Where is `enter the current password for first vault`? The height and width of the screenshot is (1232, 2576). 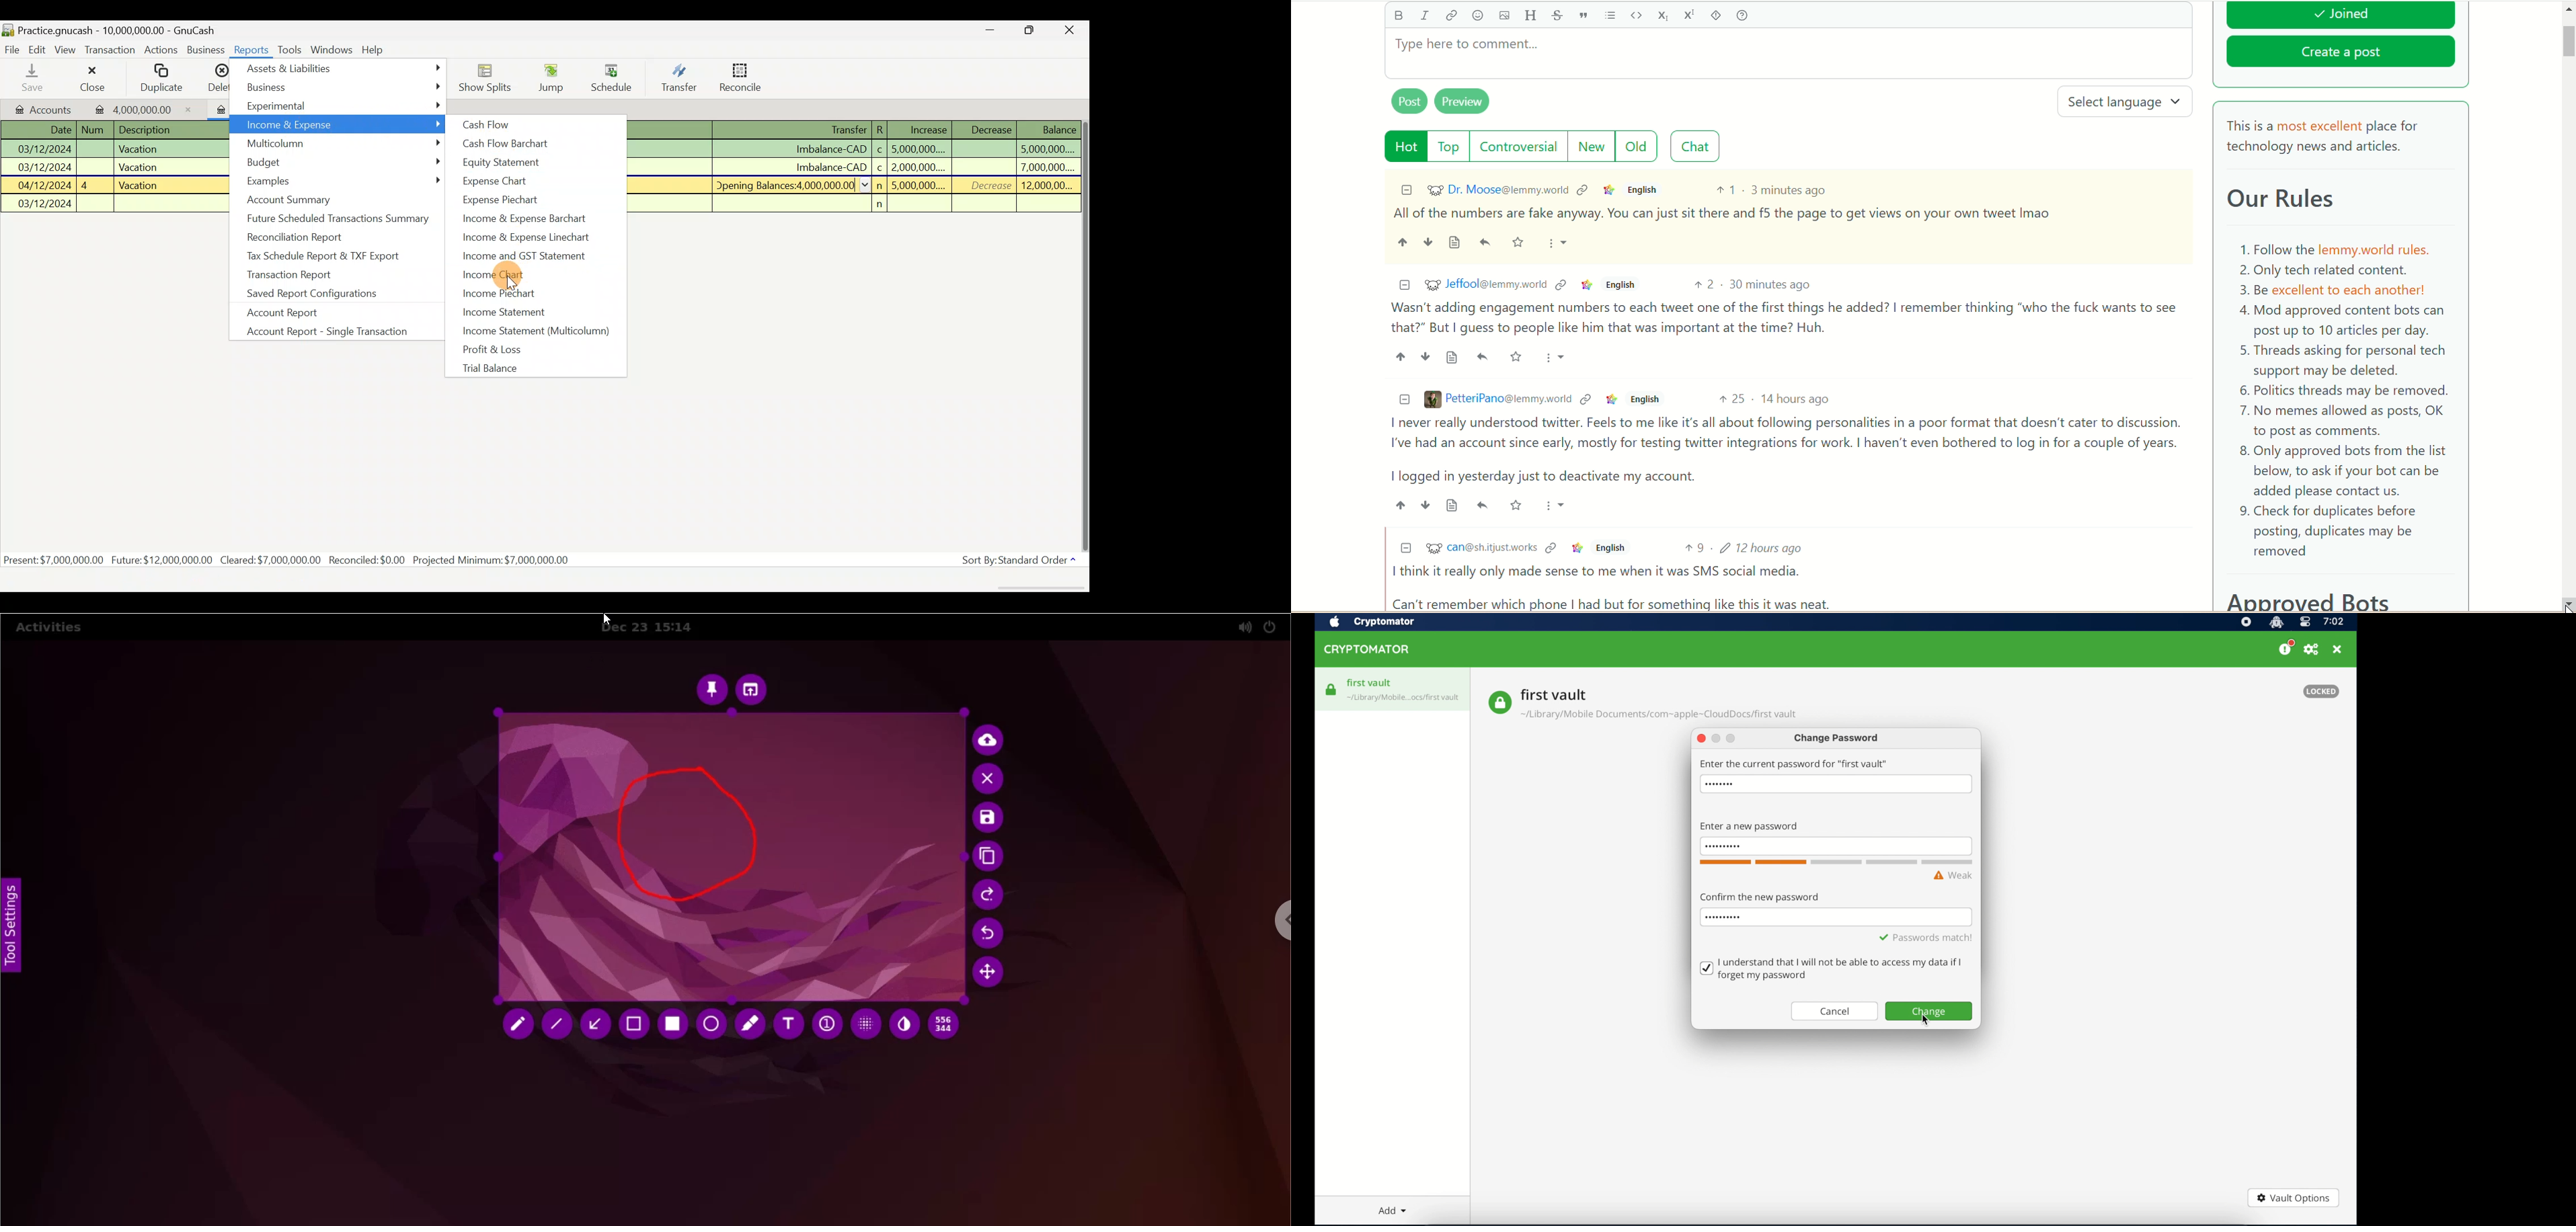 enter the current password for first vault is located at coordinates (1794, 763).